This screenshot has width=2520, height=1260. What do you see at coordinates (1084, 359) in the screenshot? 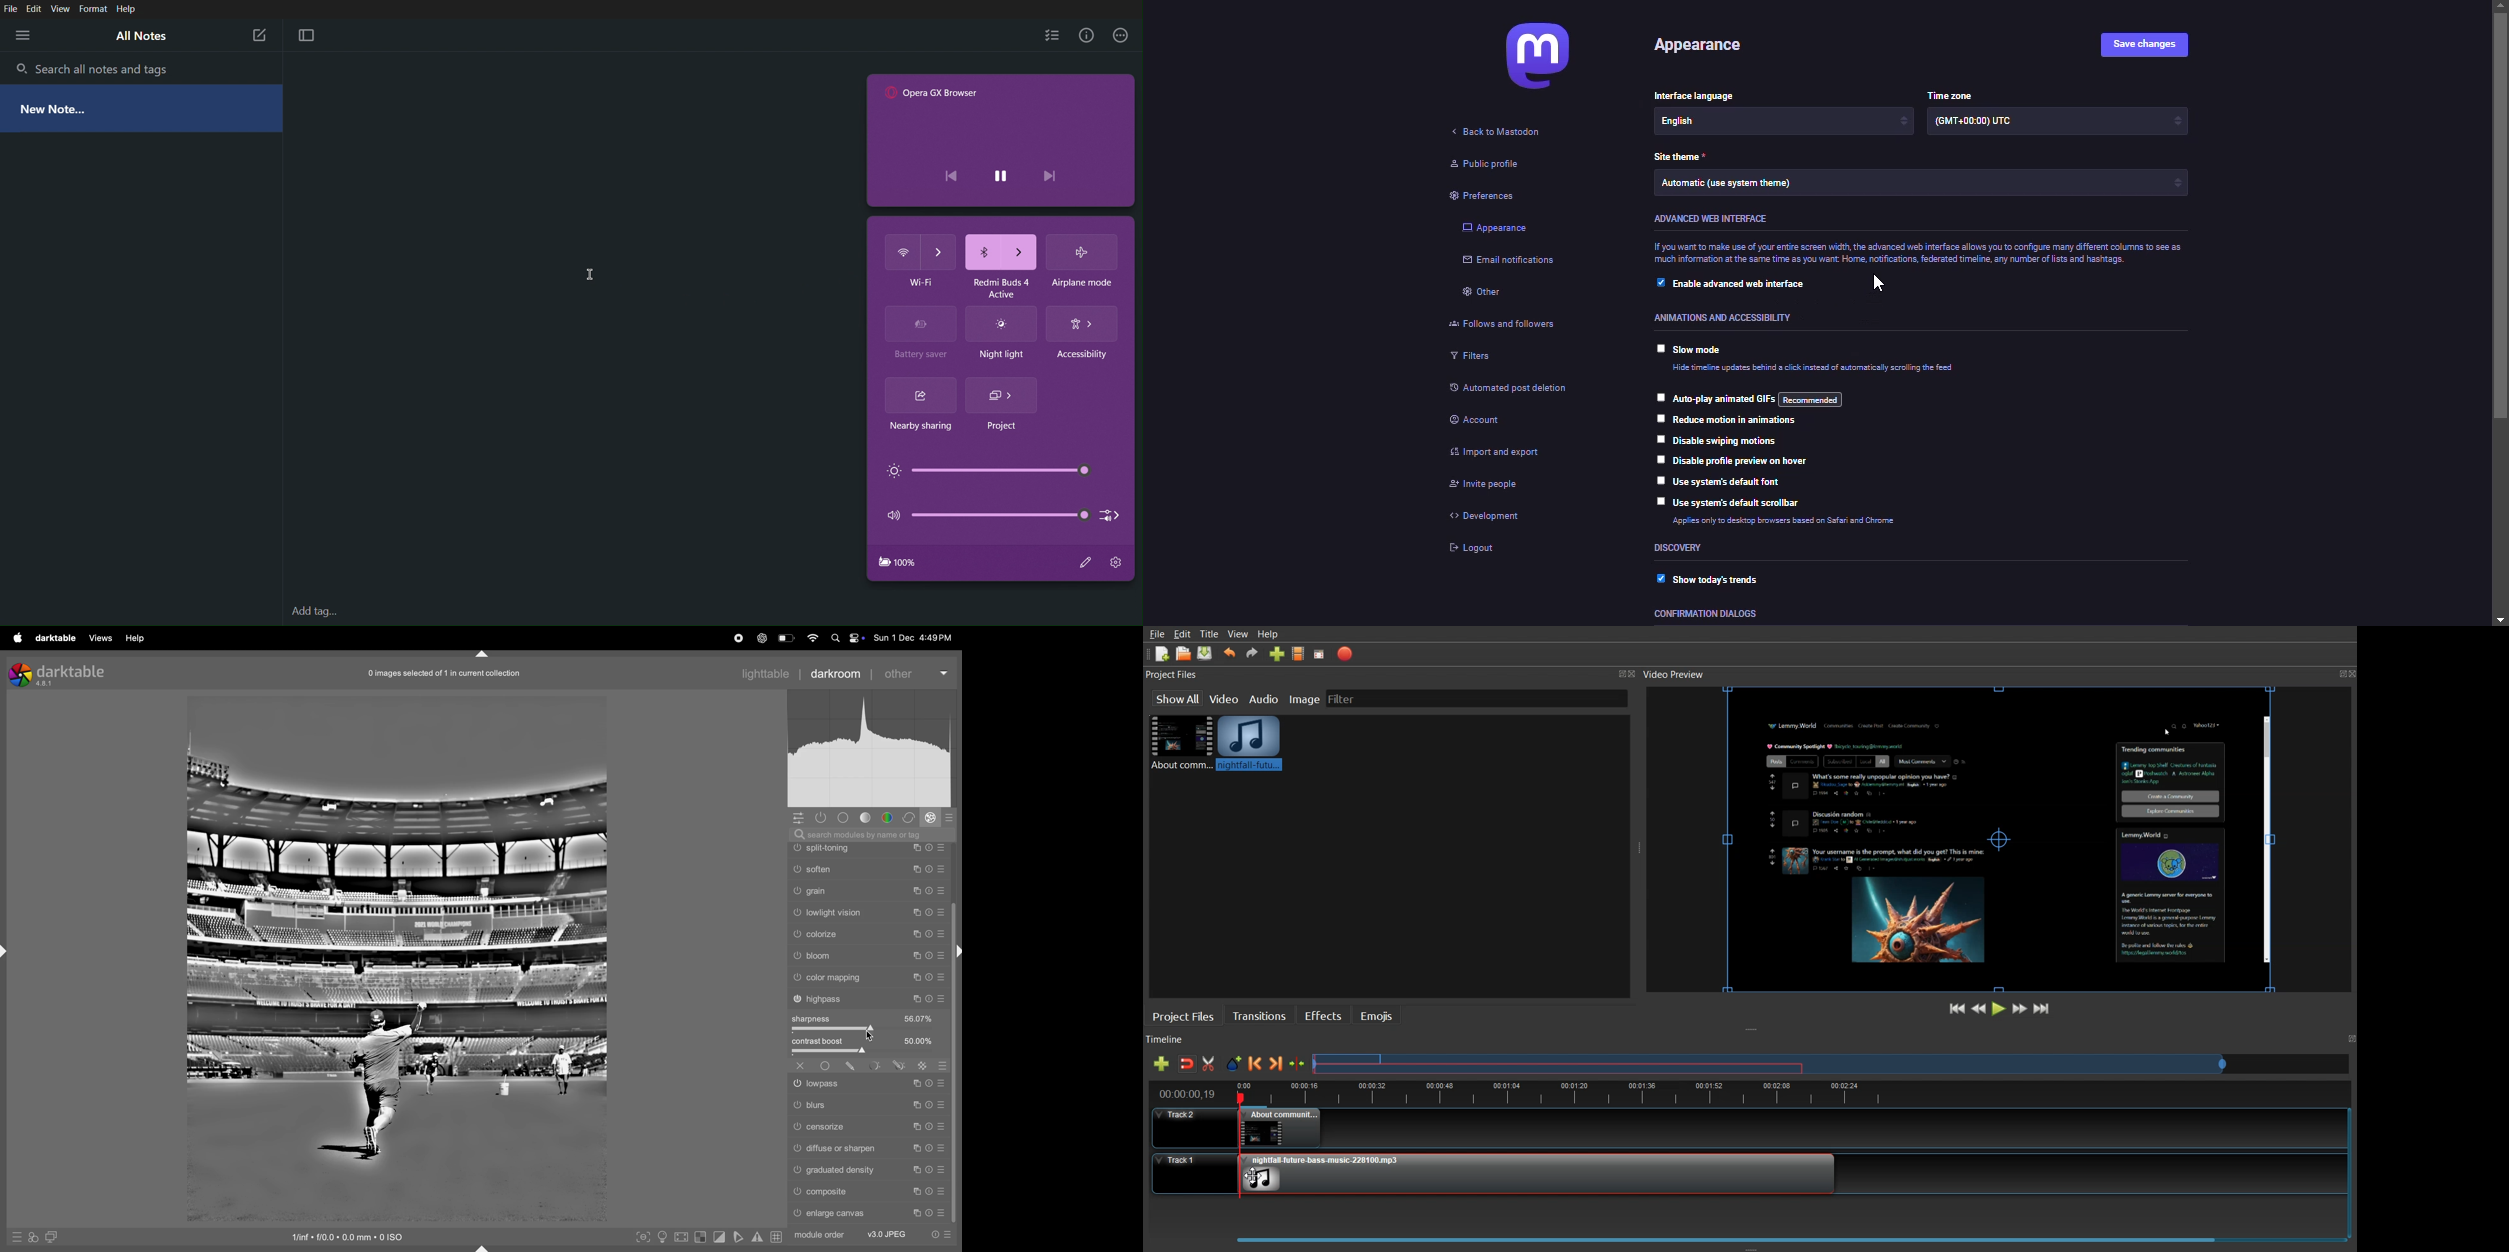
I see `Accessibility` at bounding box center [1084, 359].